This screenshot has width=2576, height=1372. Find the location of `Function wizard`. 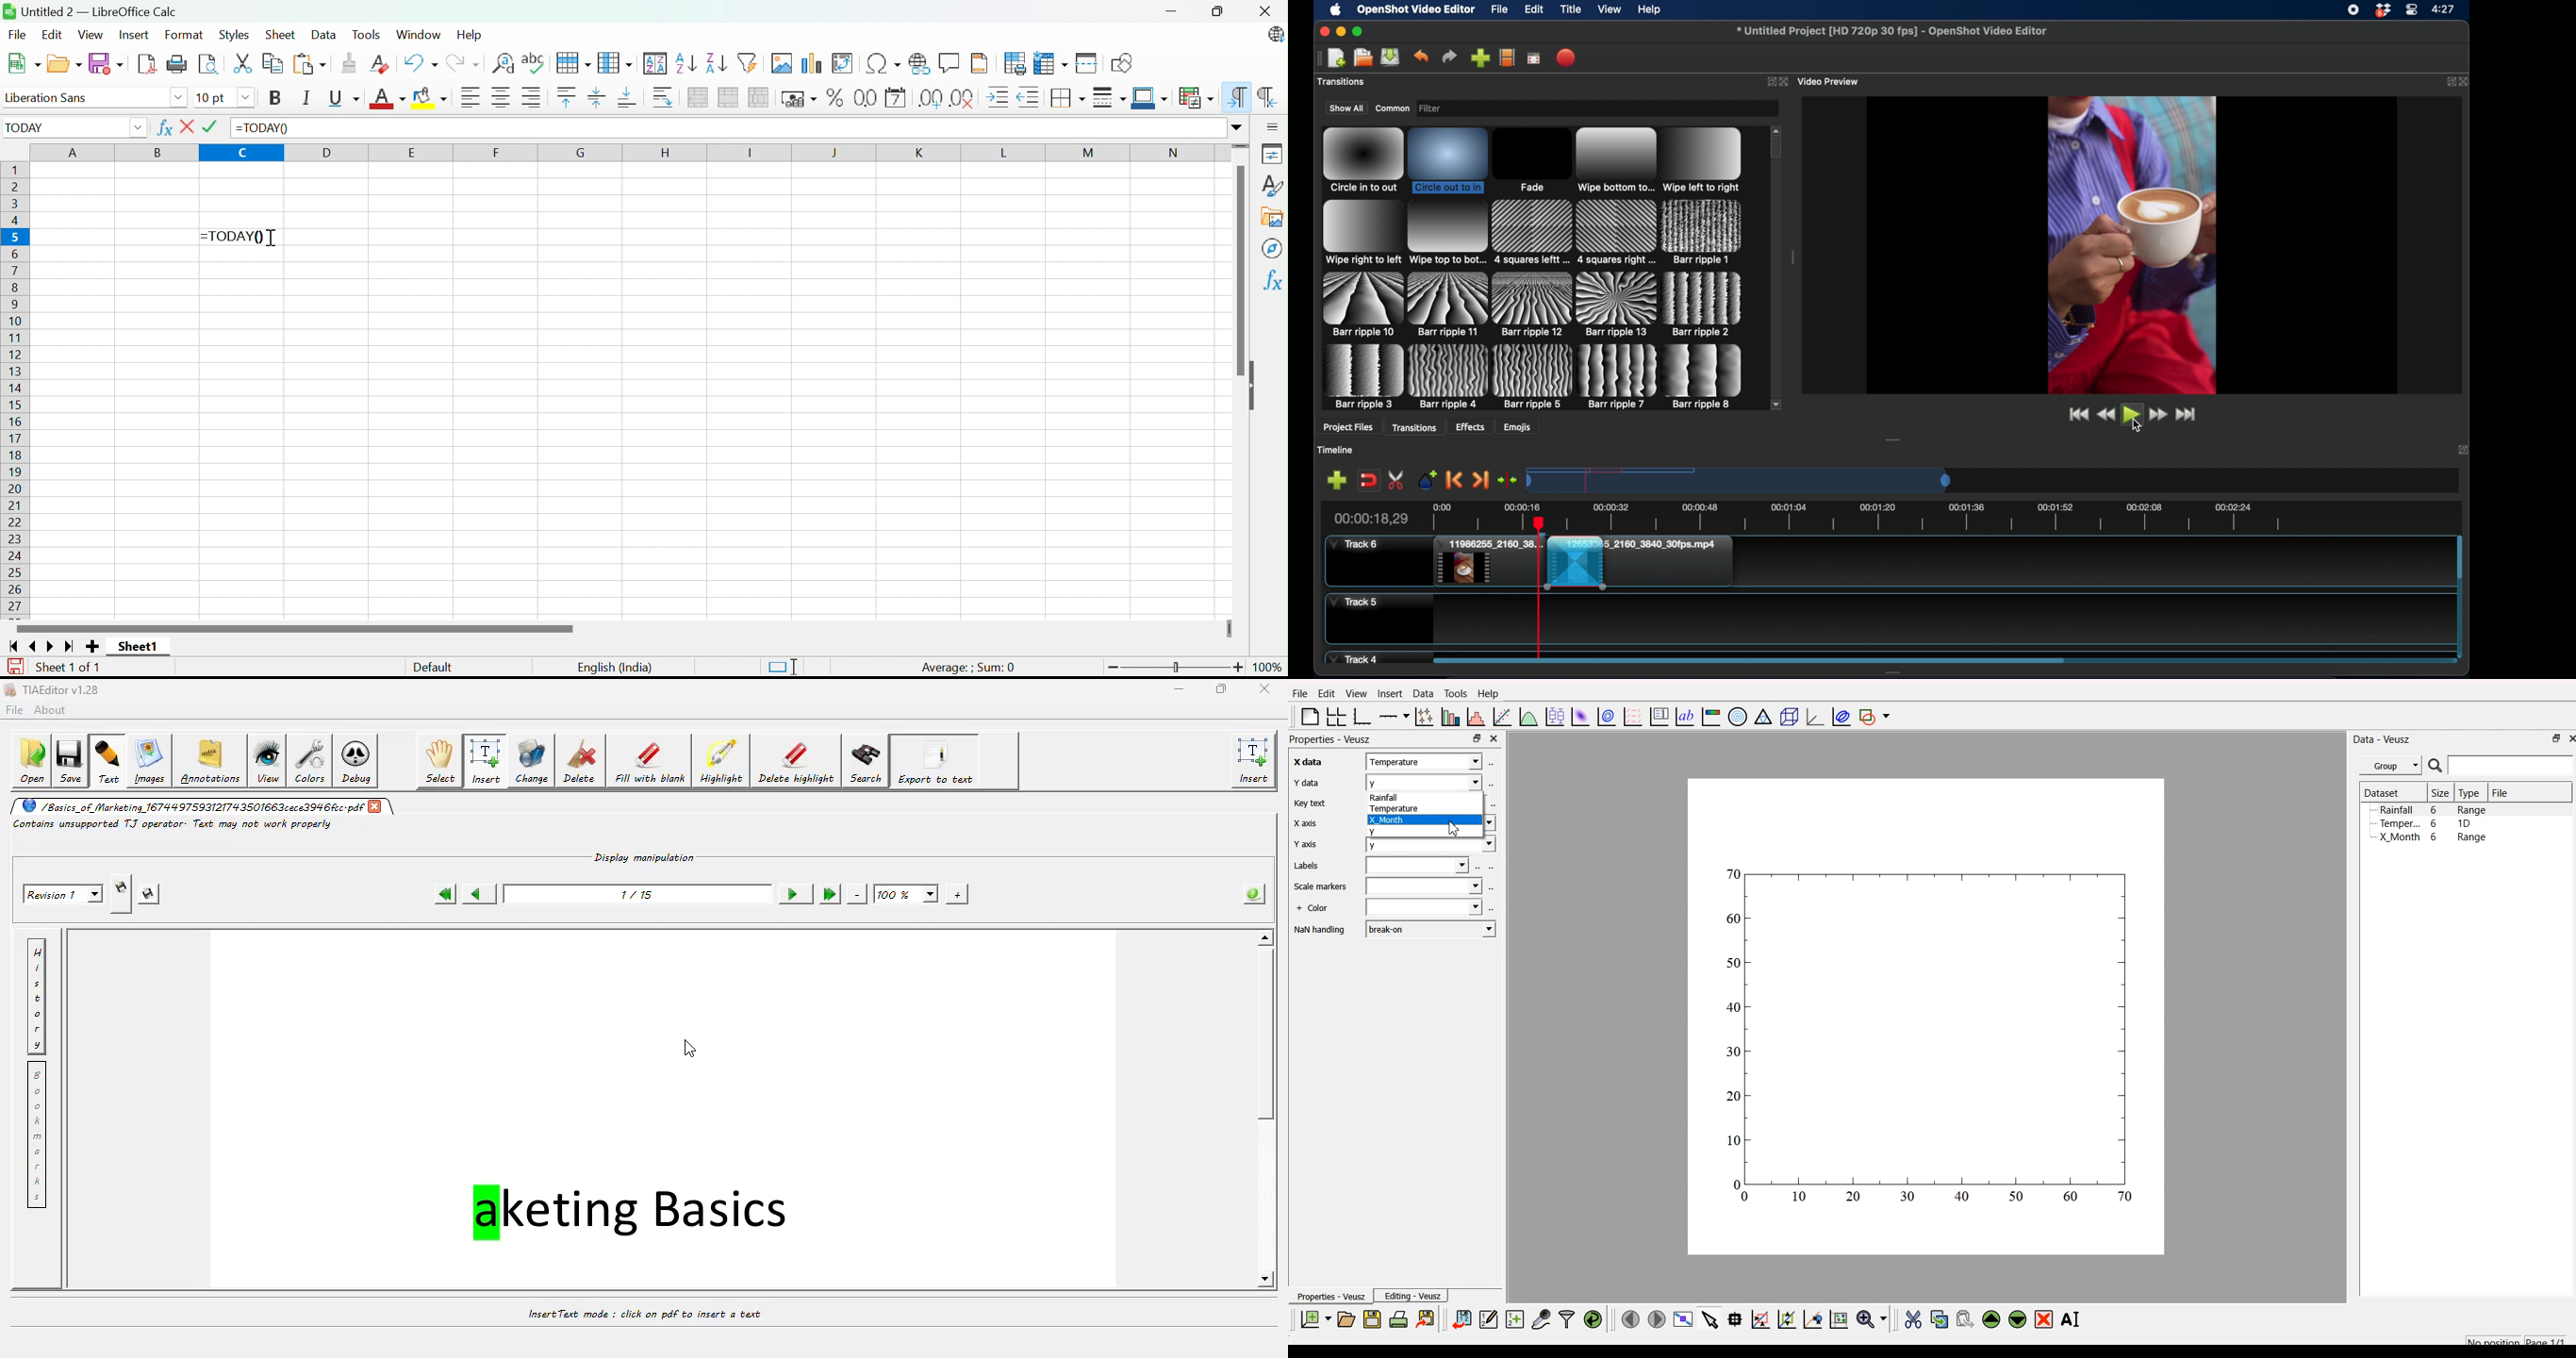

Function wizard is located at coordinates (163, 128).